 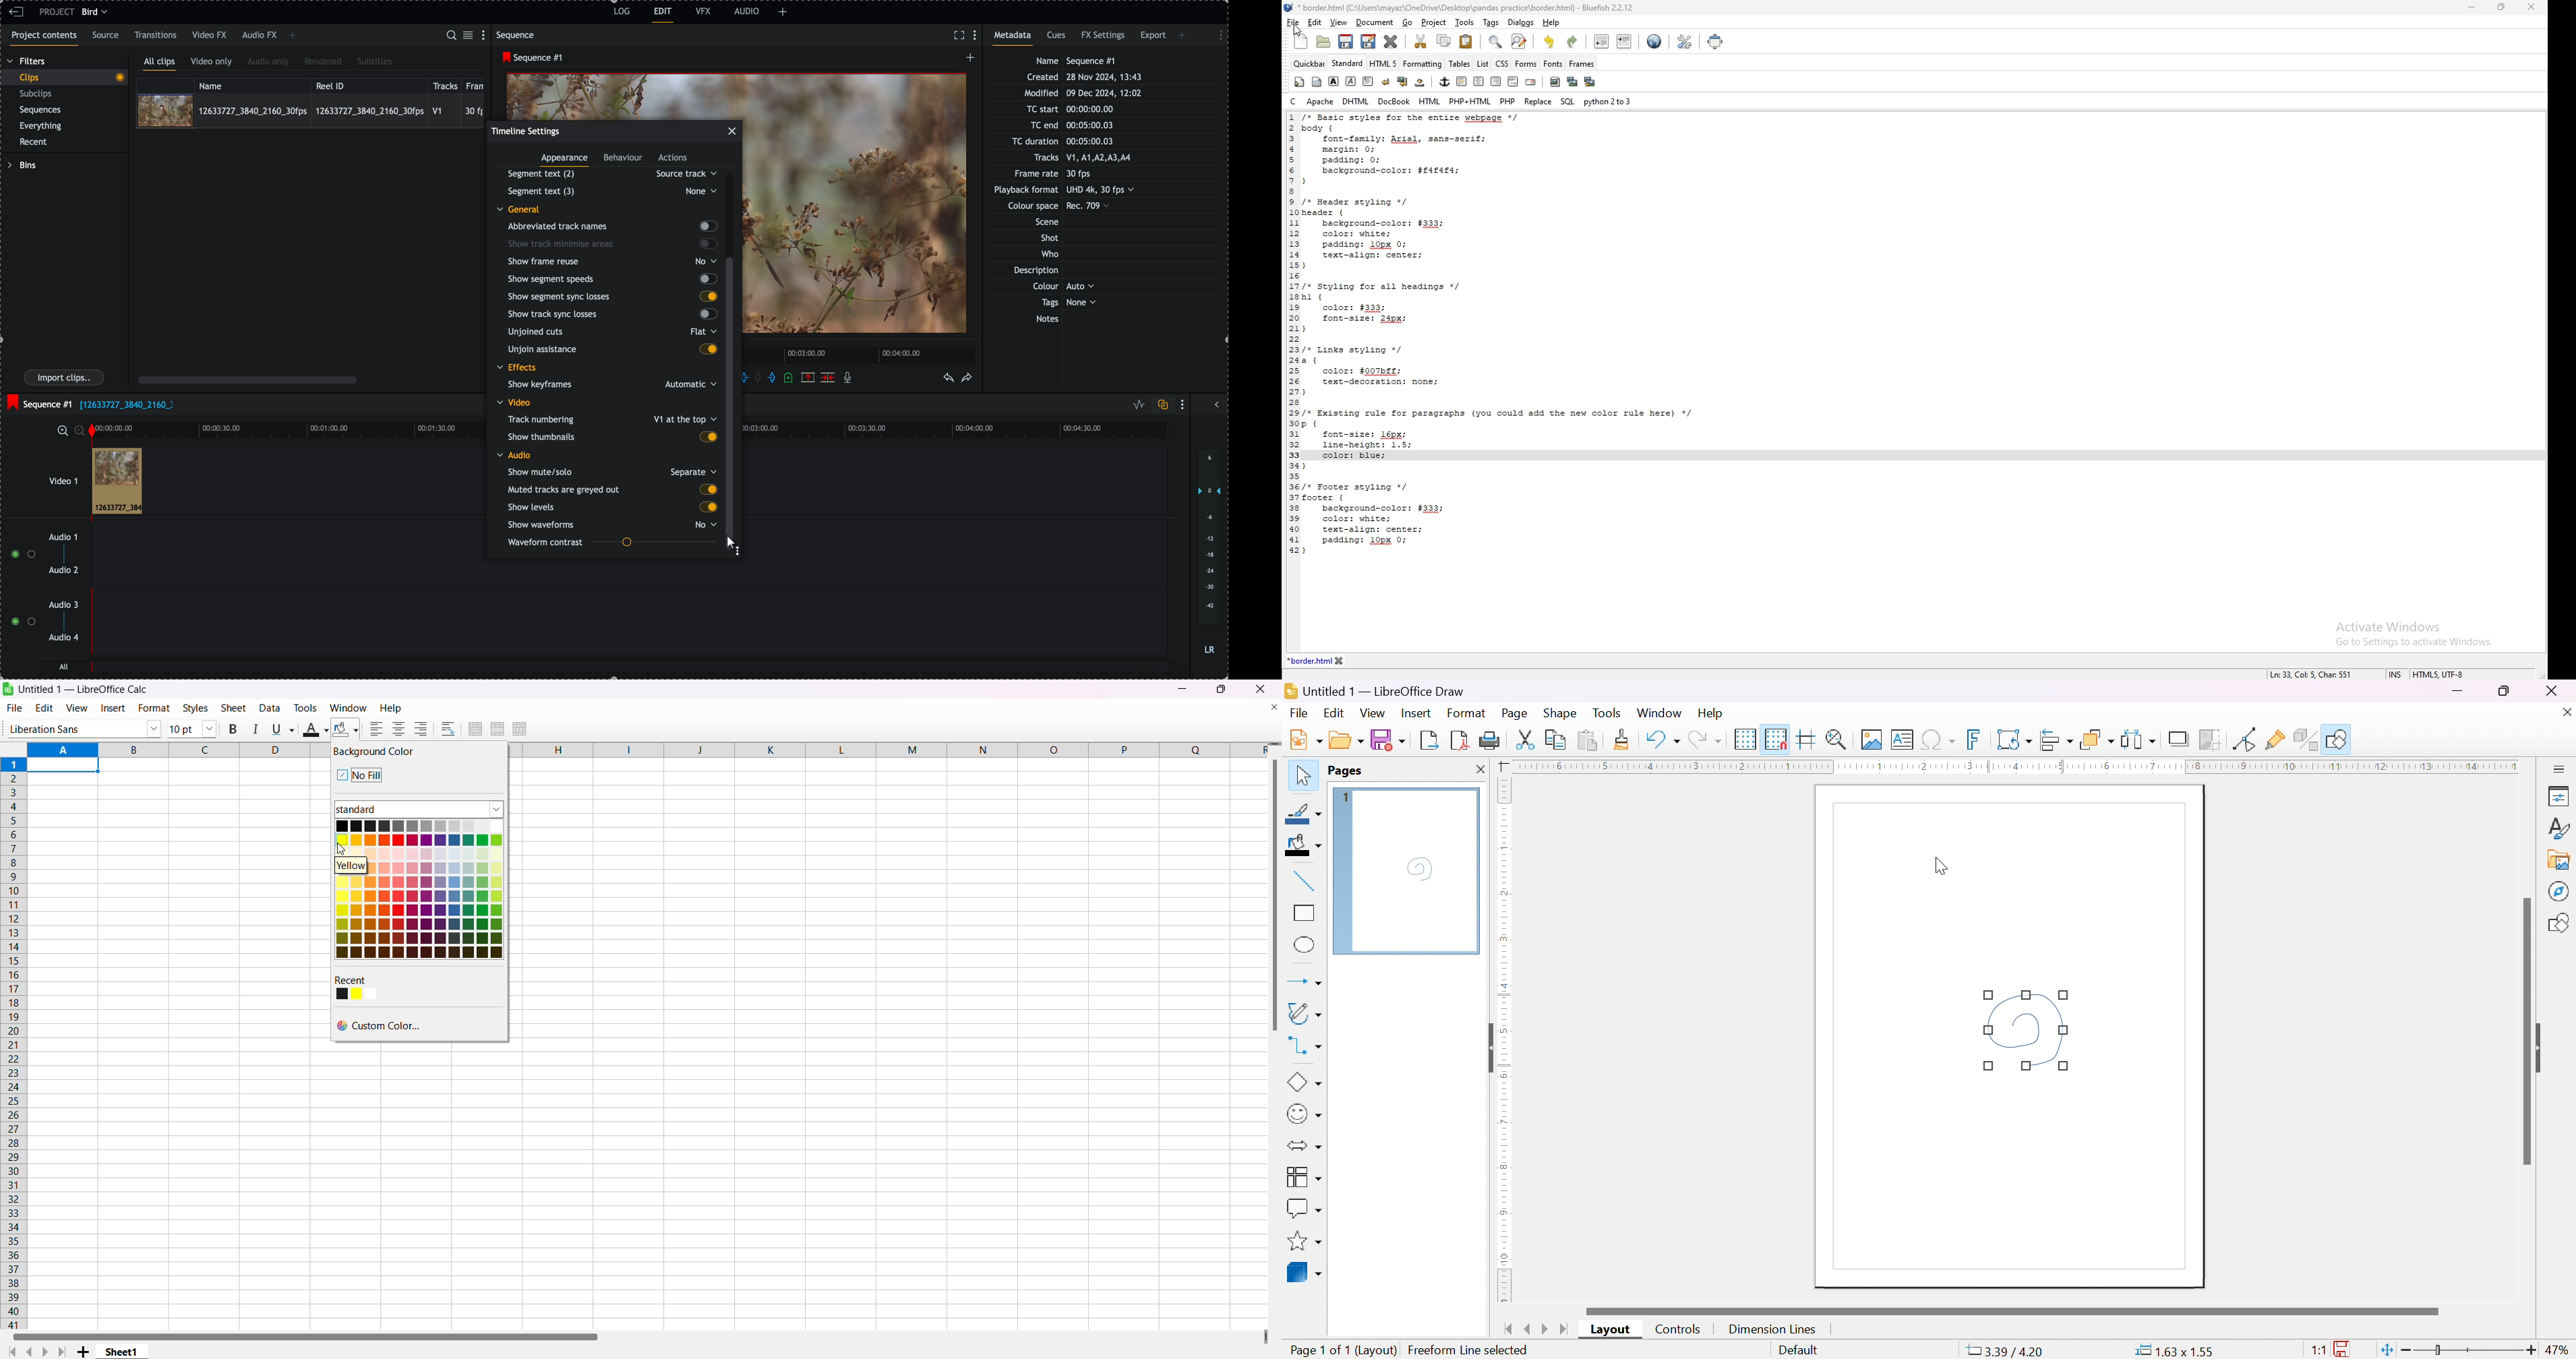 I want to click on replace, so click(x=1539, y=102).